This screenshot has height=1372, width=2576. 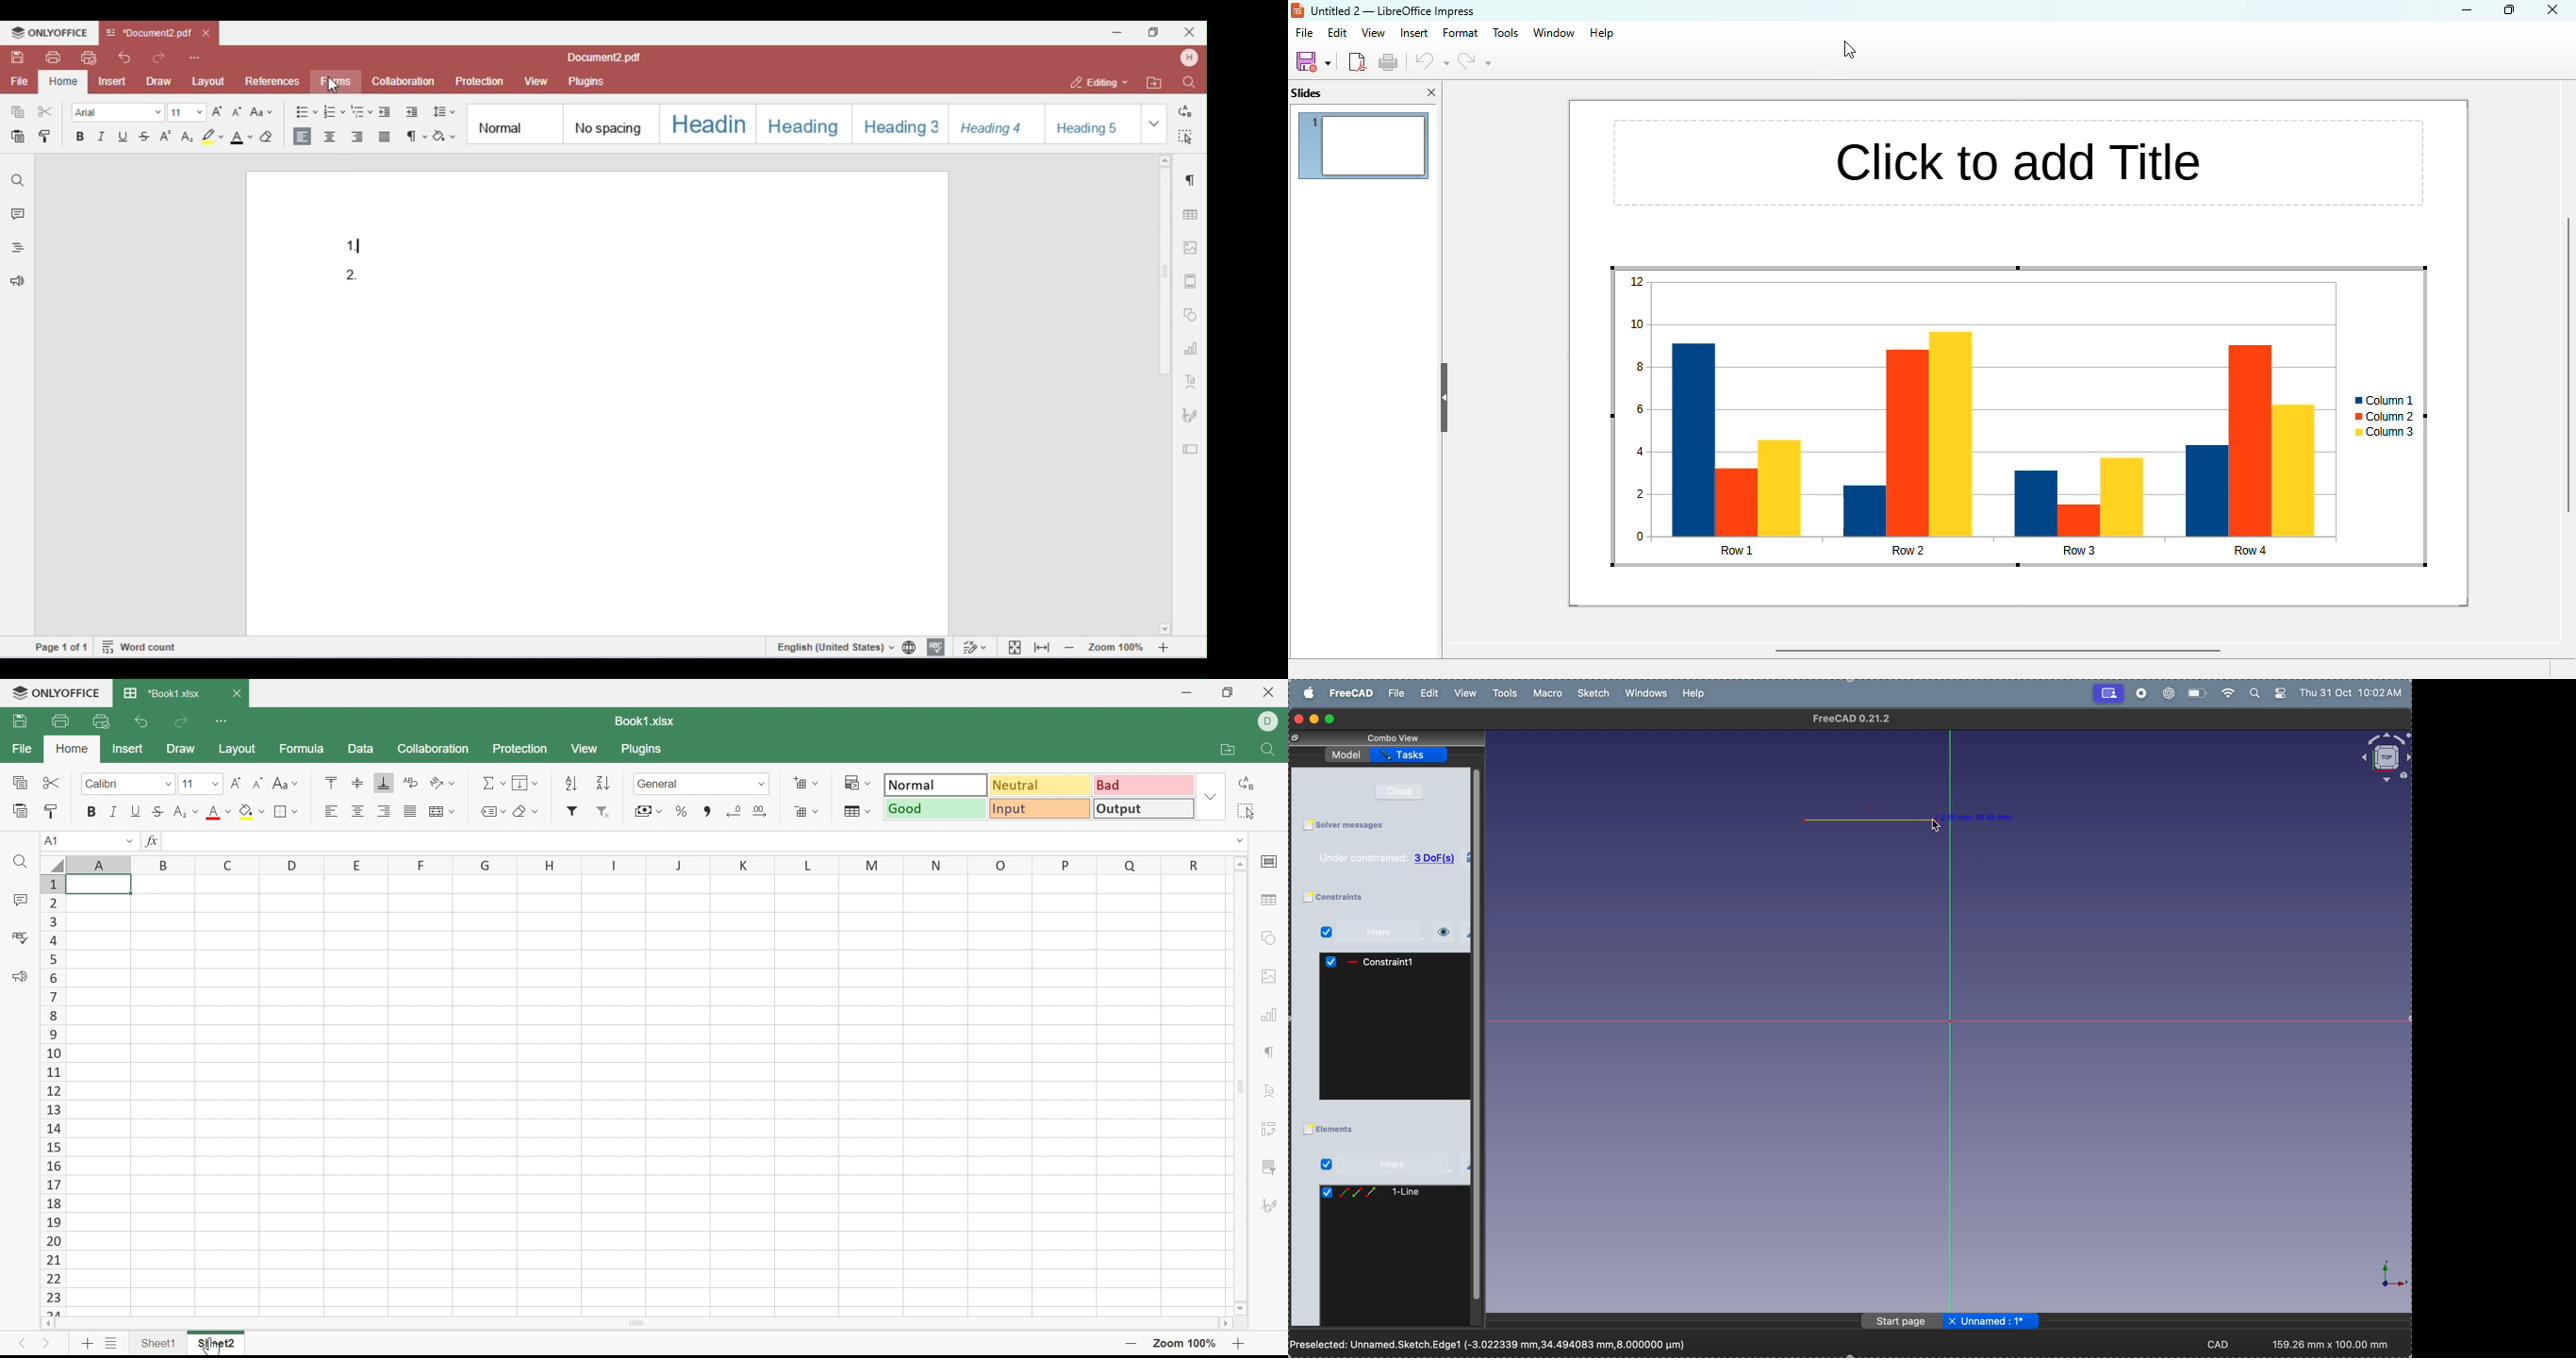 I want to click on print, so click(x=1389, y=62).